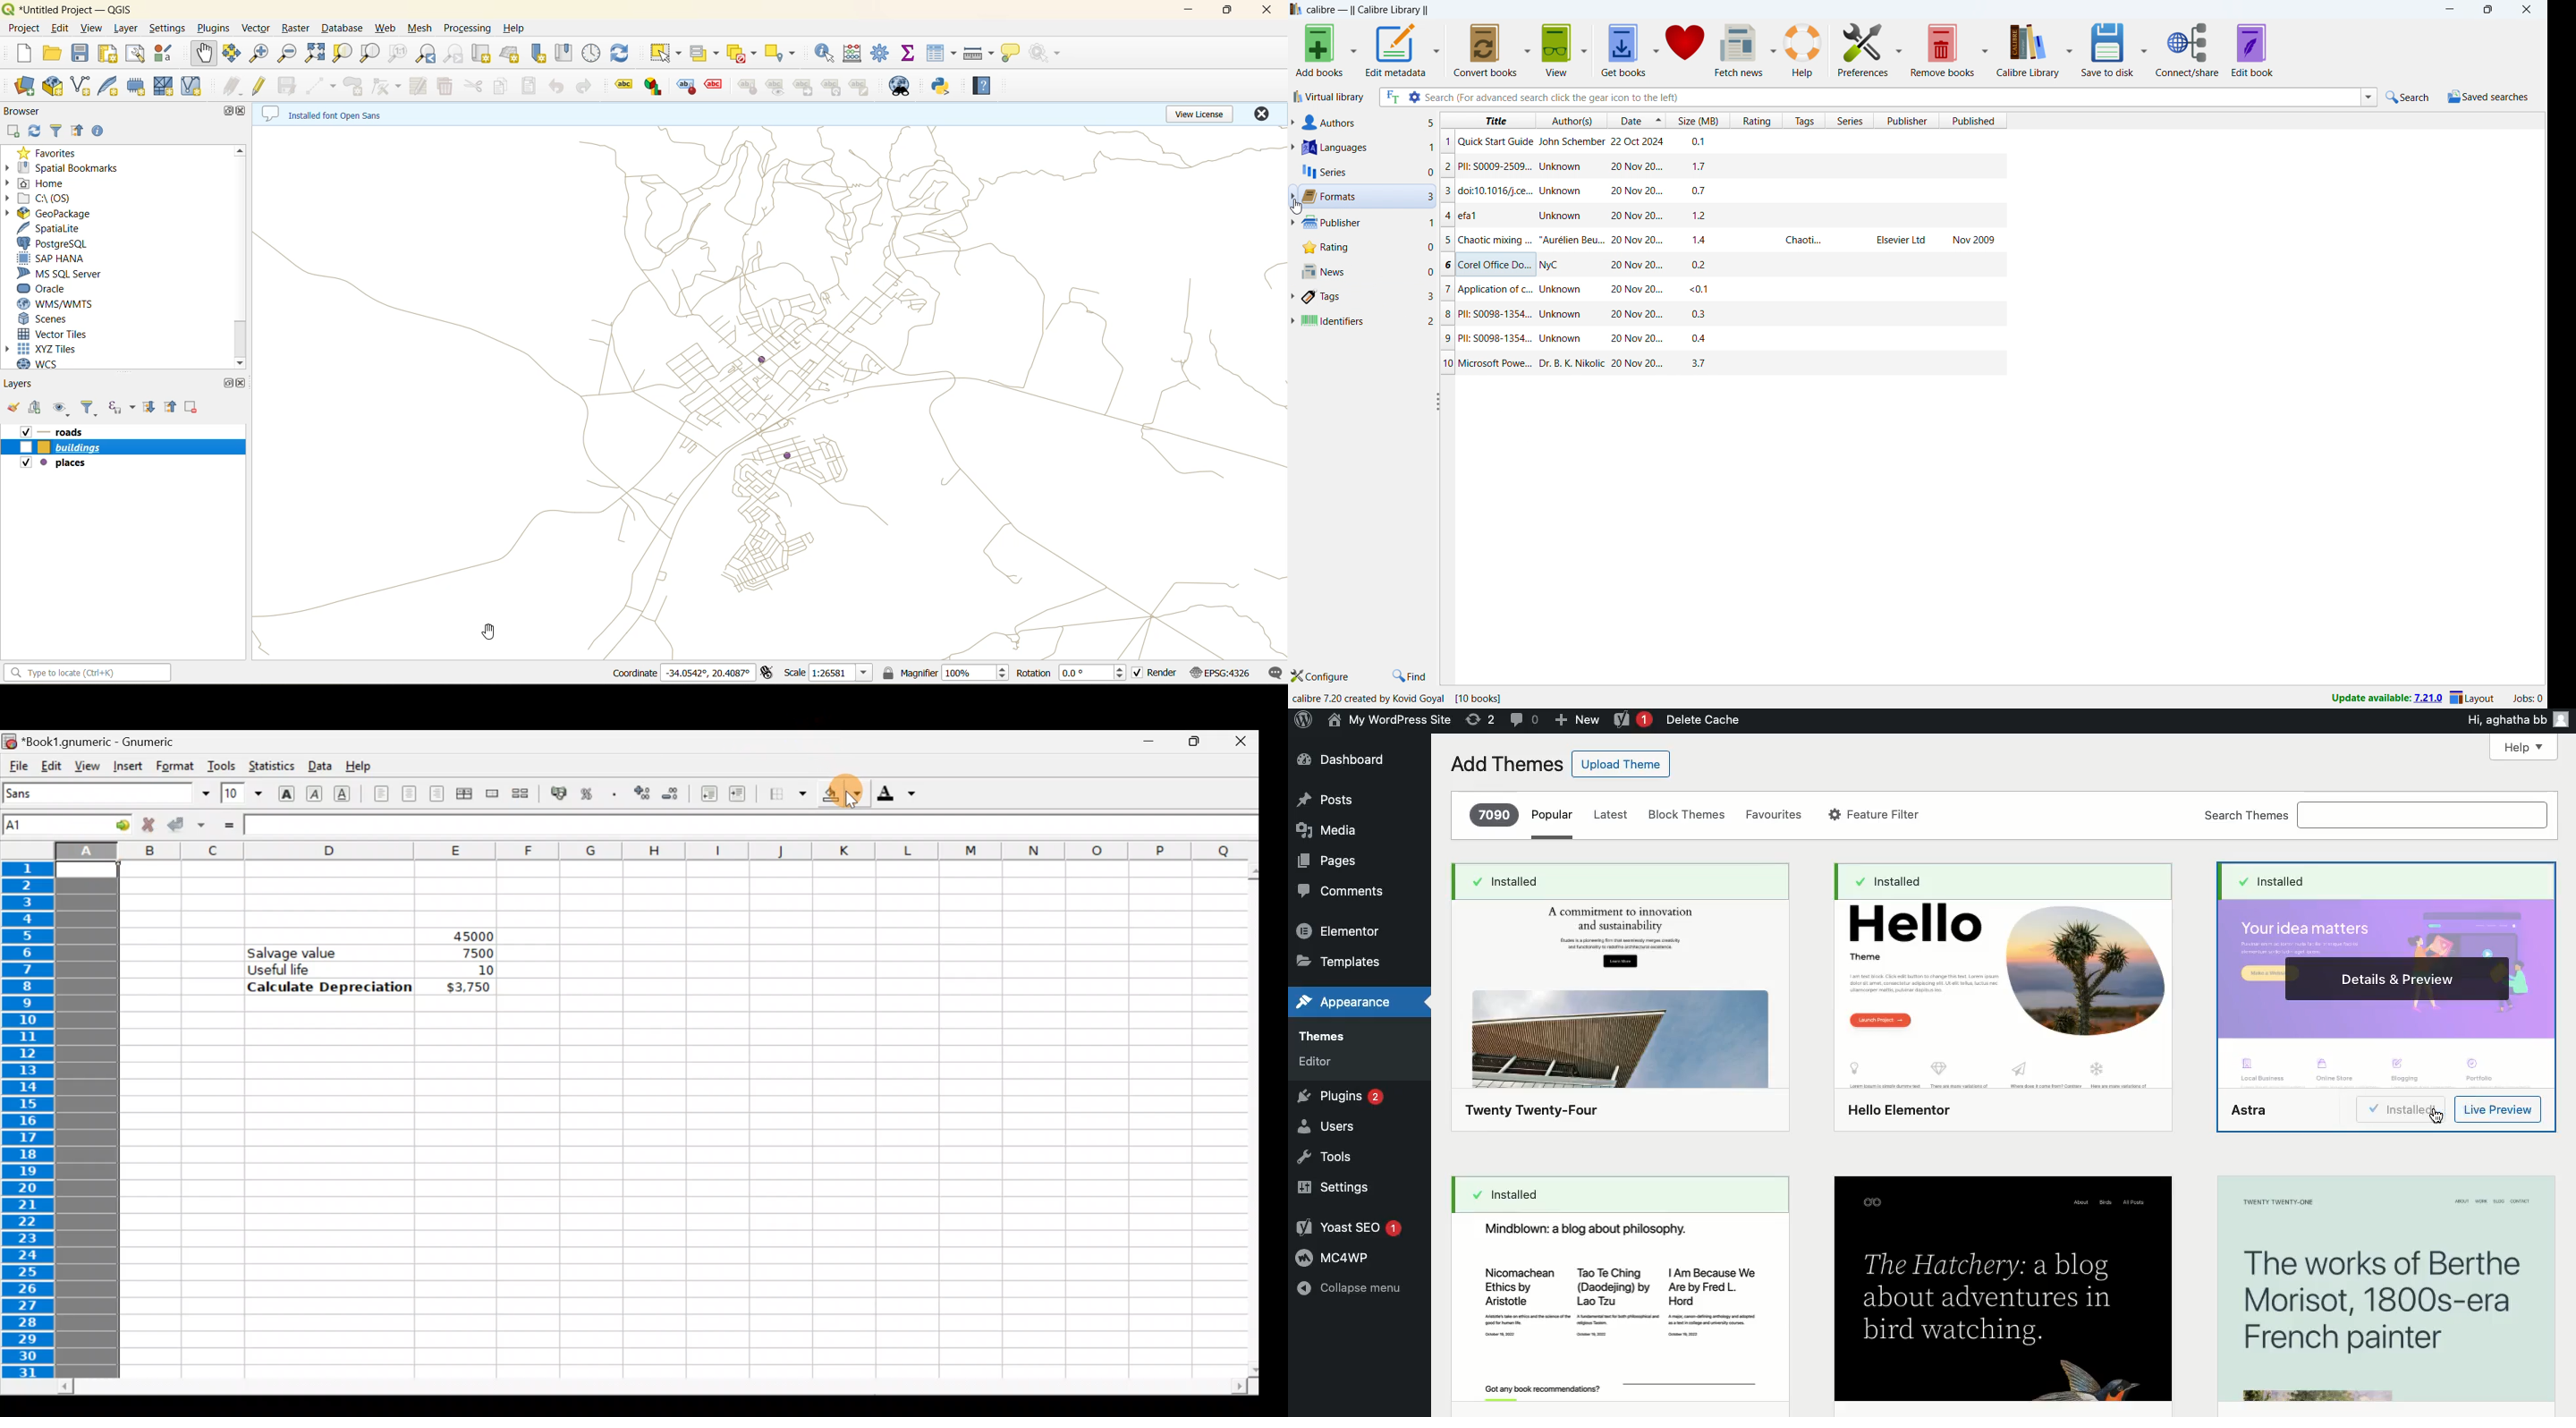 Image resolution: width=2576 pixels, height=1428 pixels. I want to click on cut, so click(476, 87).